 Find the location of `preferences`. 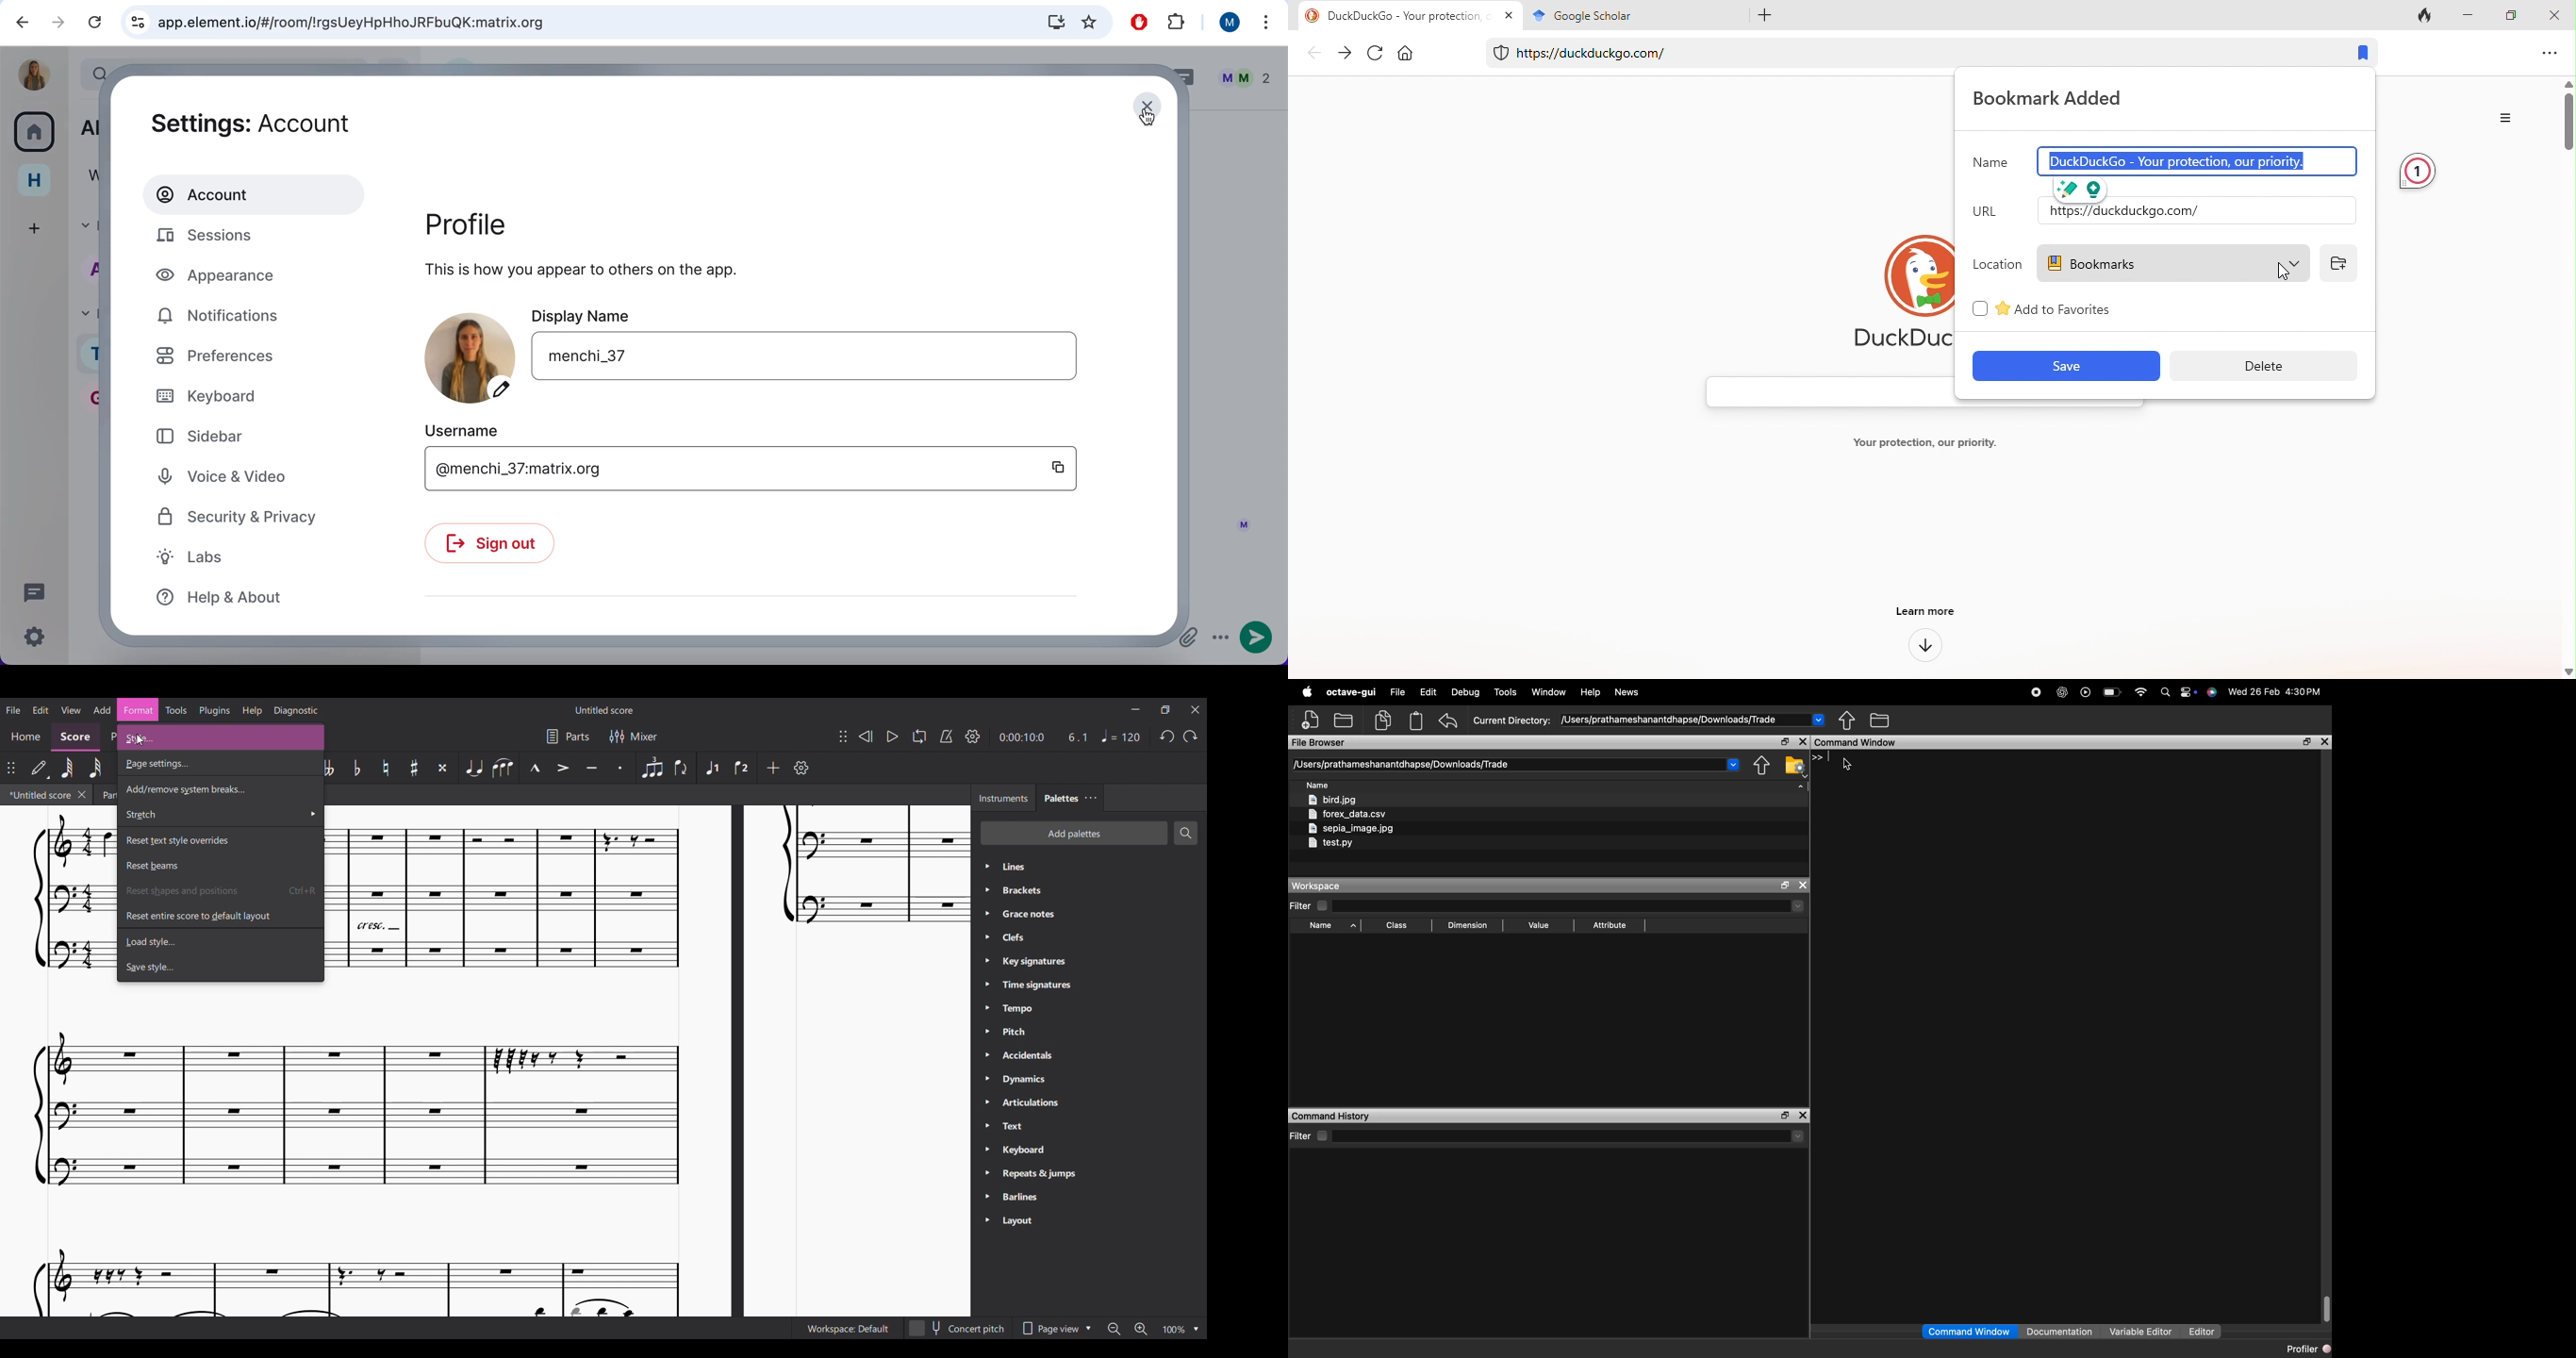

preferences is located at coordinates (237, 357).